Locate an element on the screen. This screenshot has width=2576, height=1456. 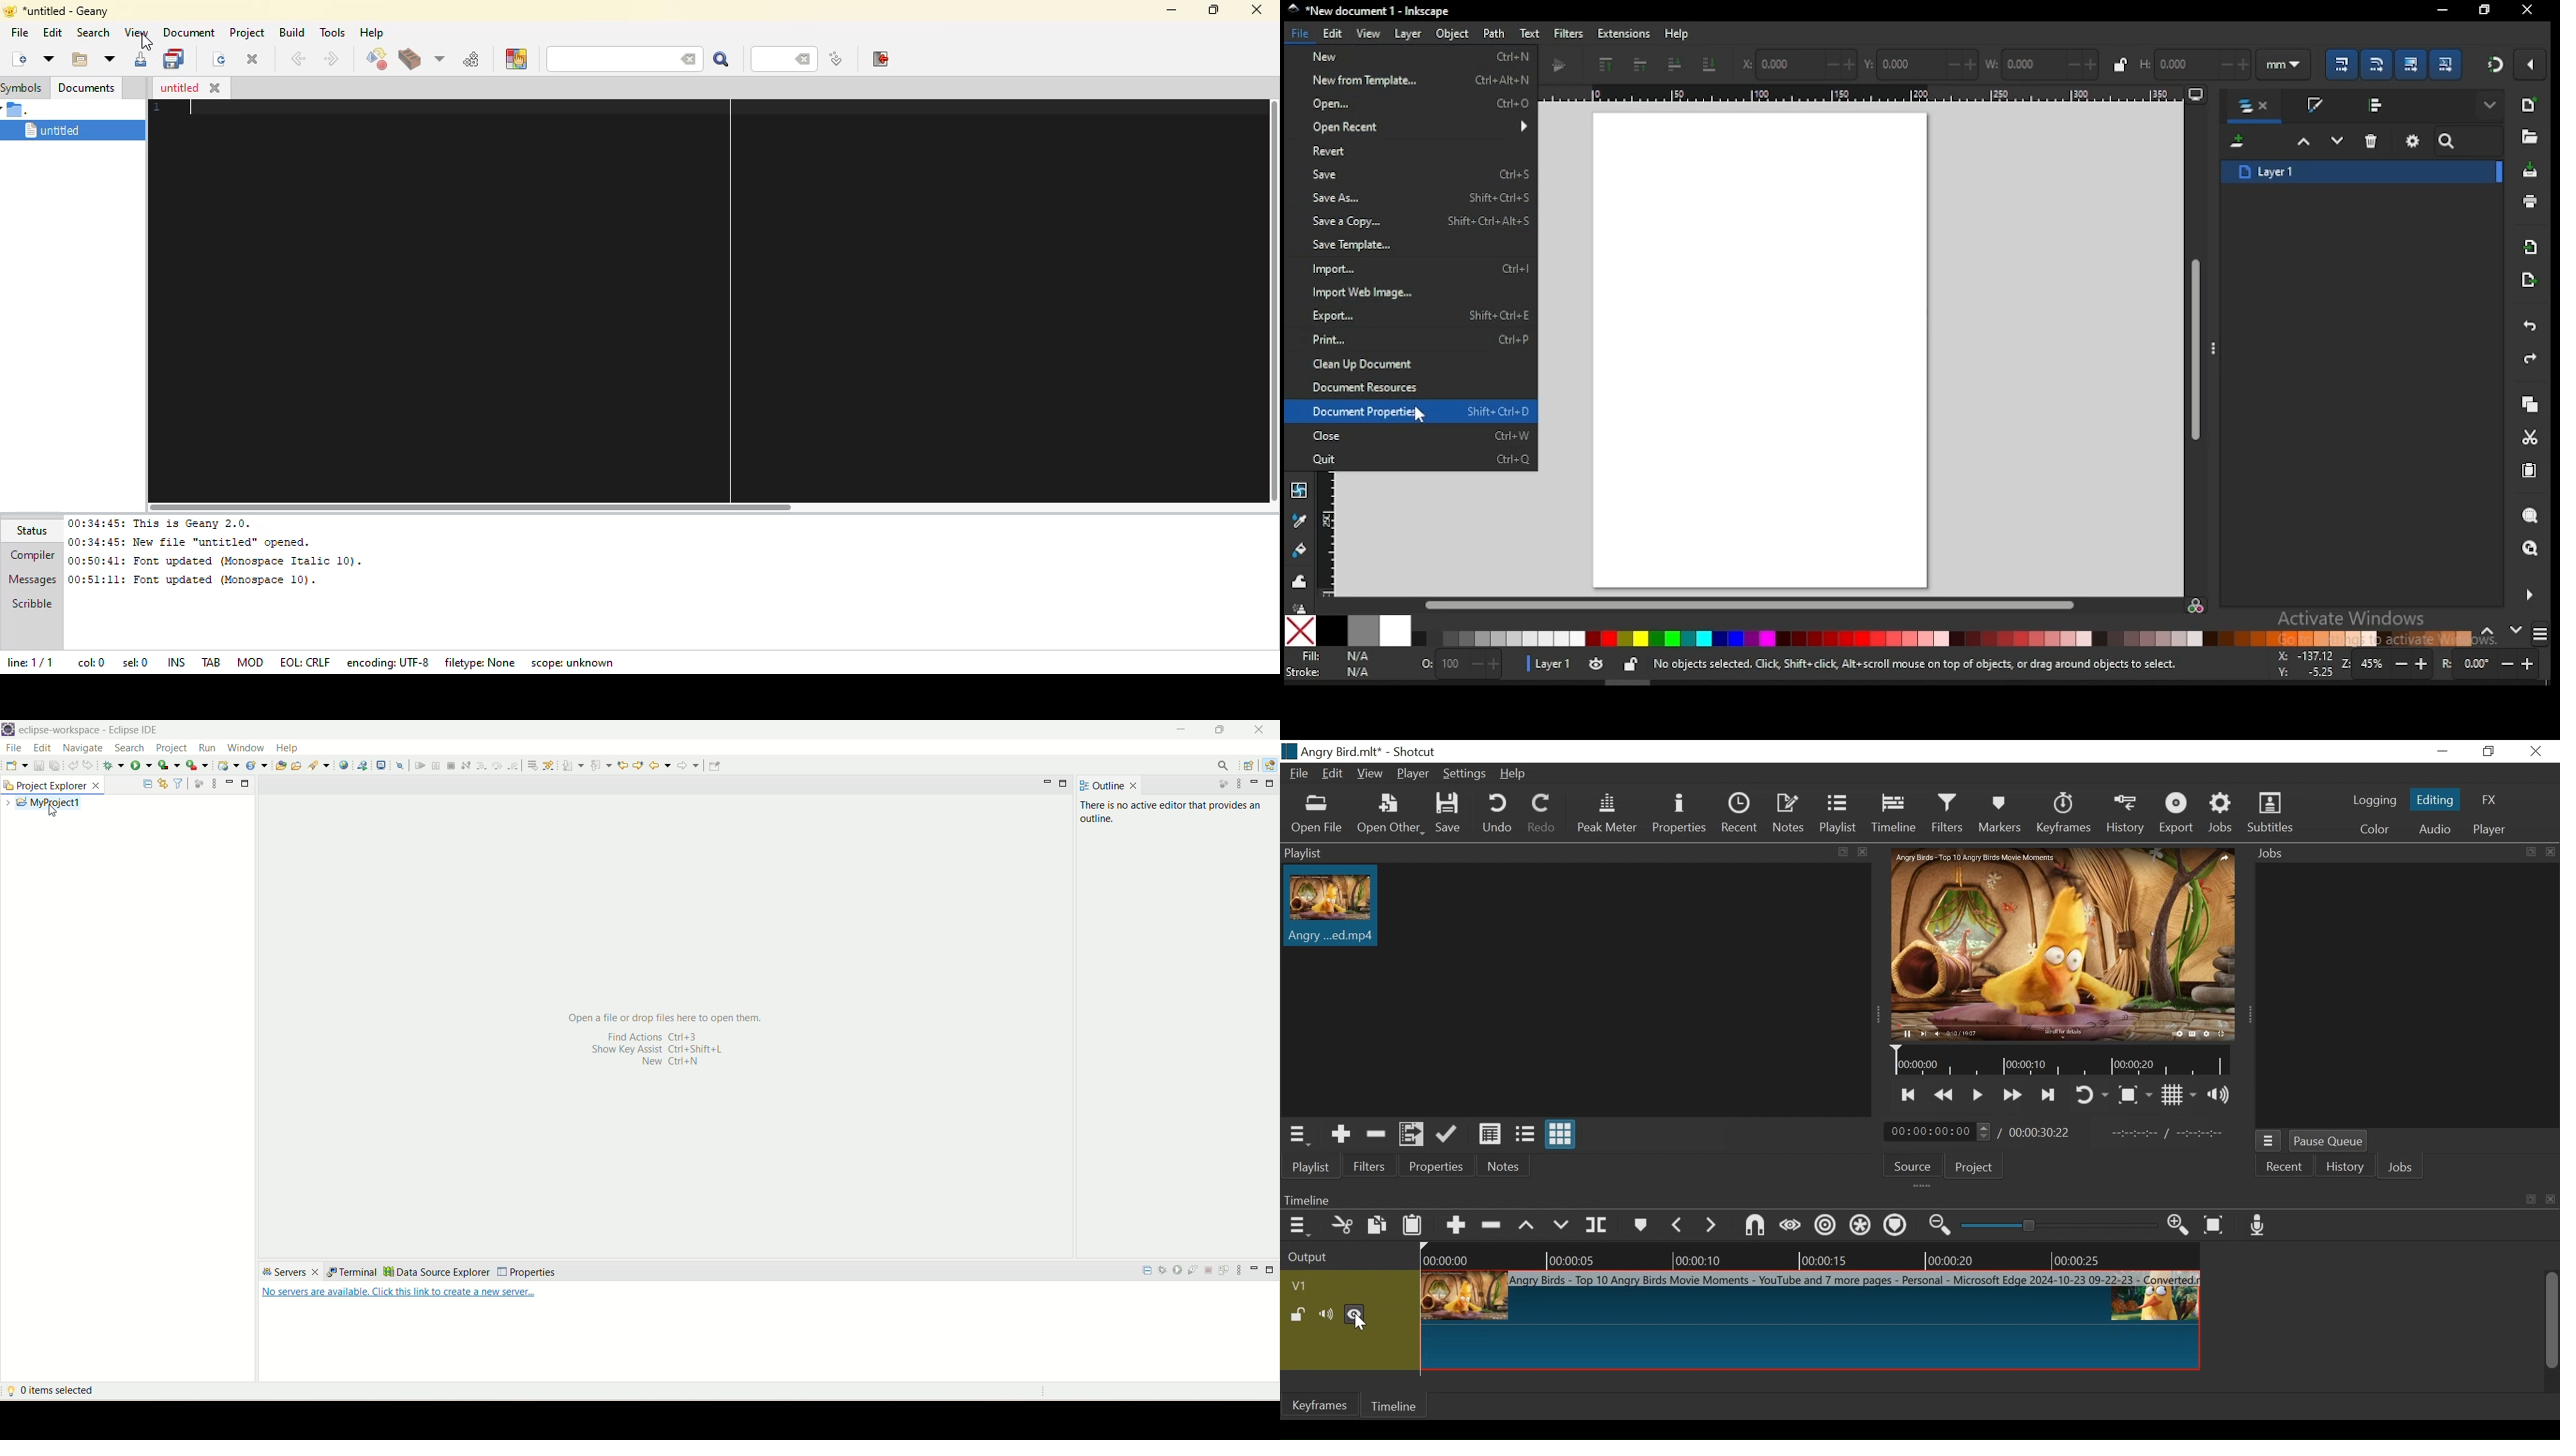
cursor is located at coordinates (1422, 414).